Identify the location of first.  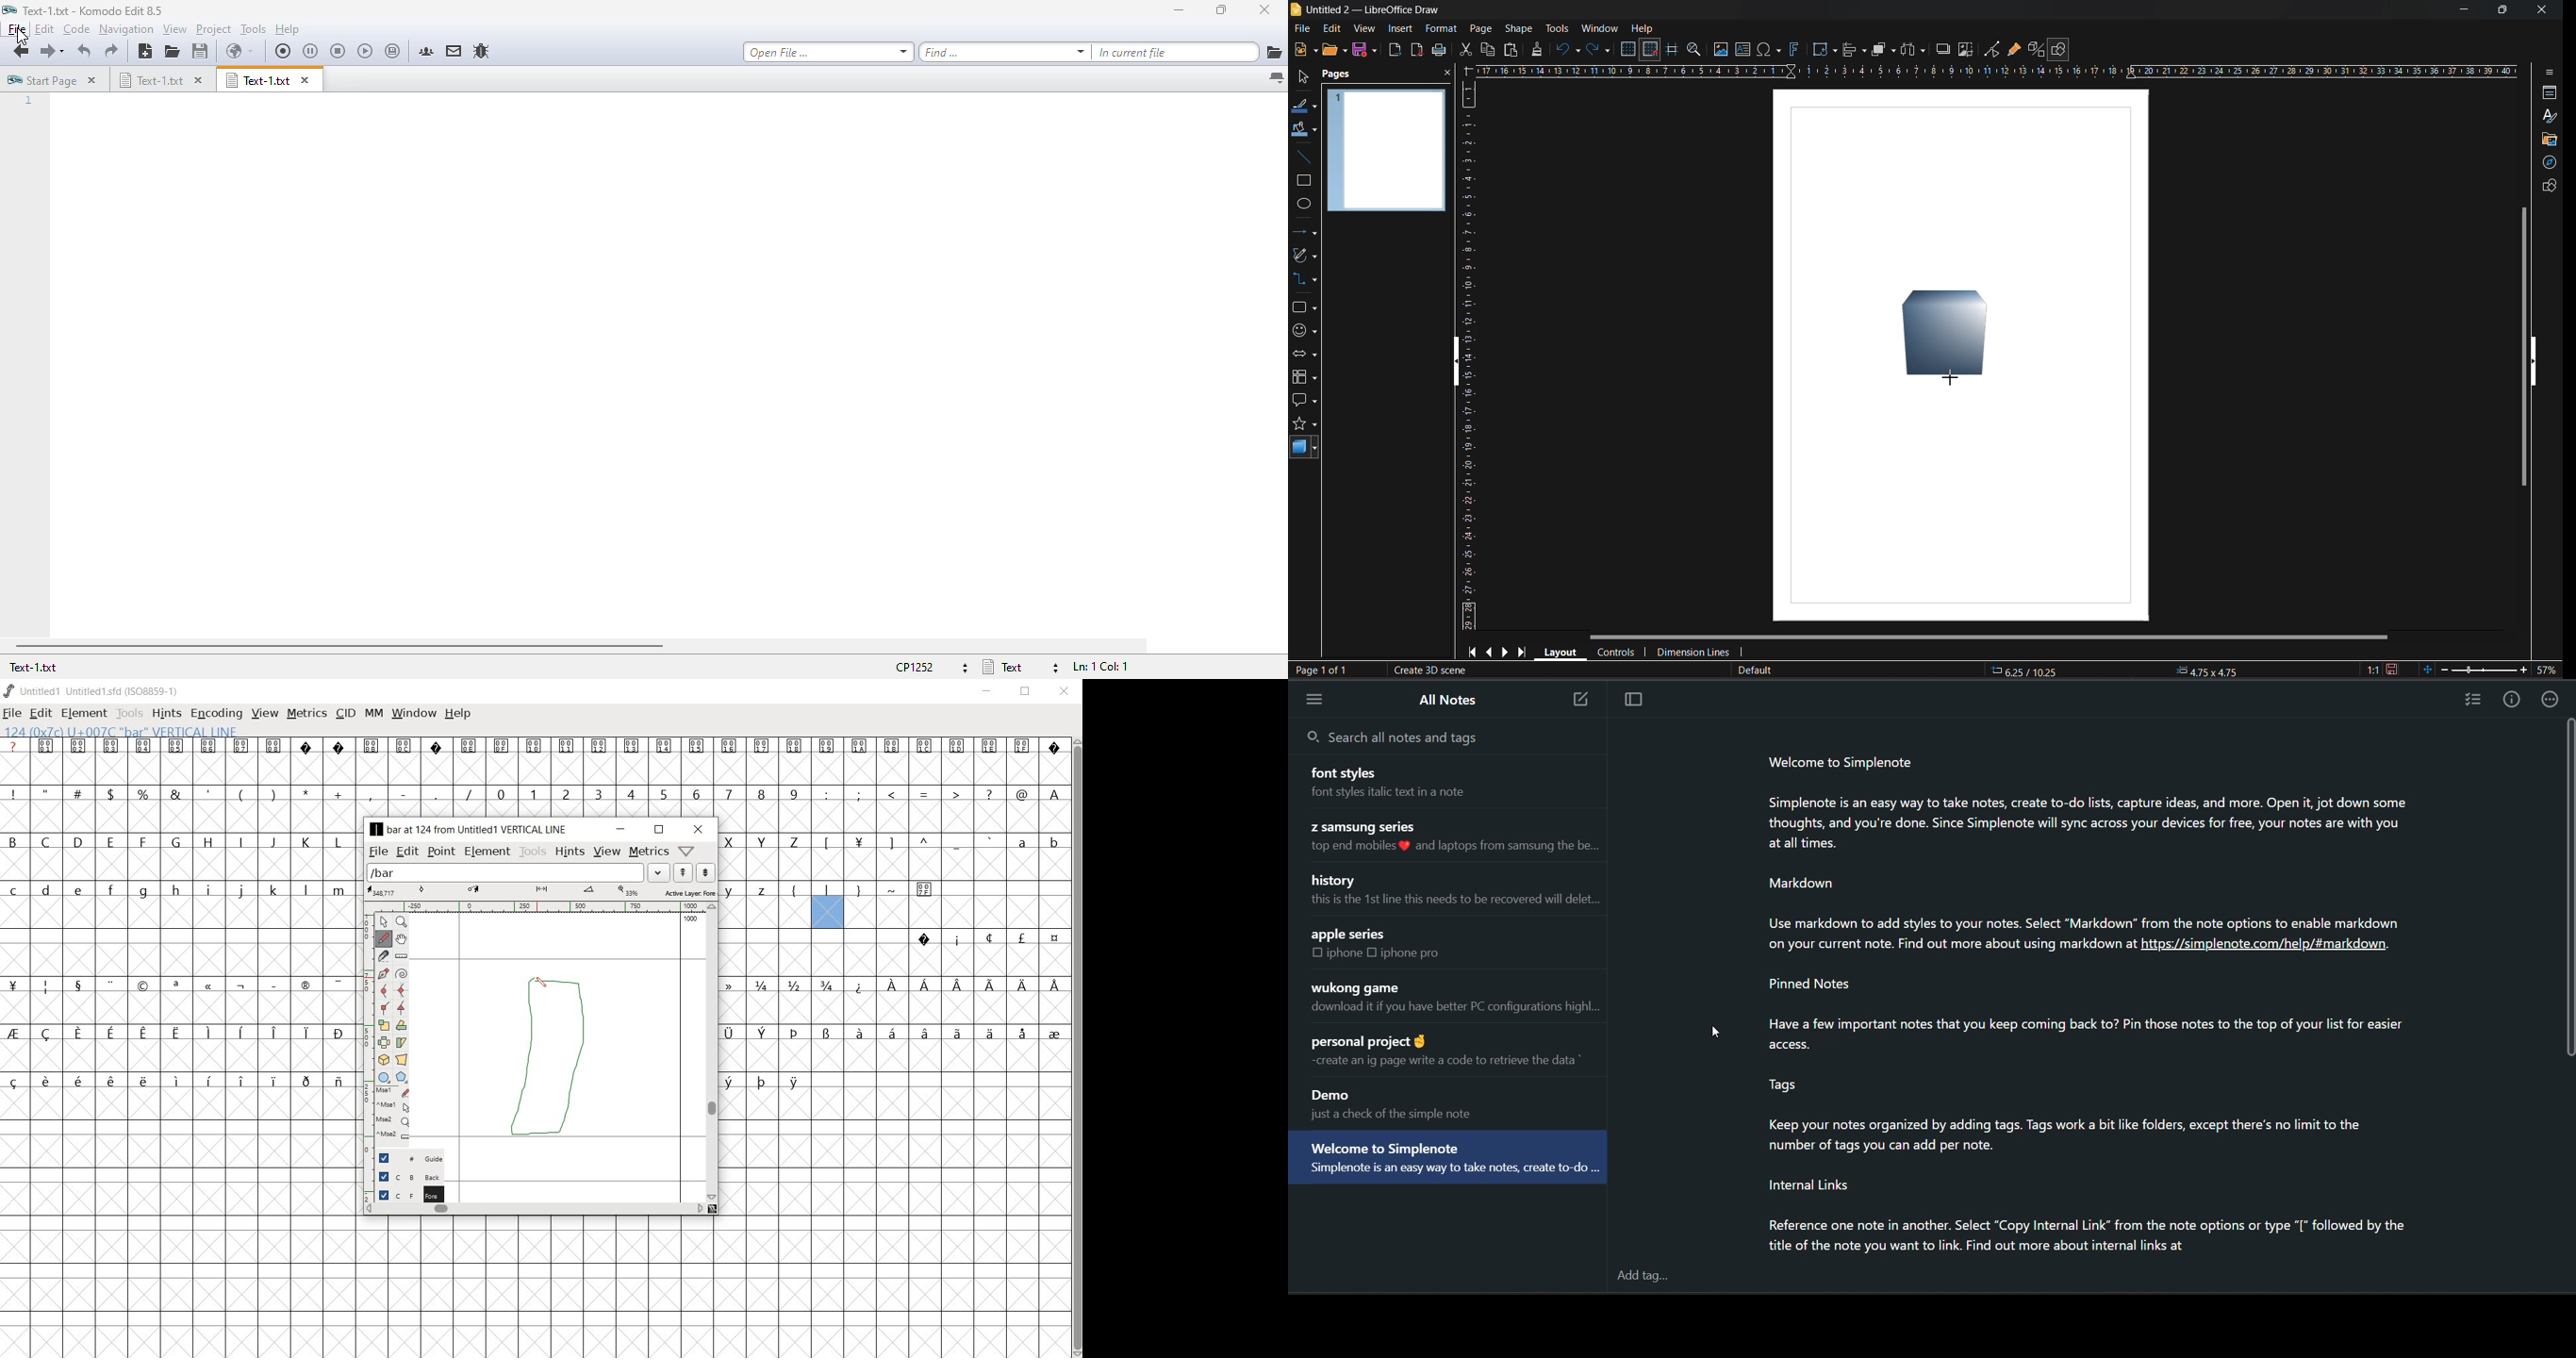
(1475, 652).